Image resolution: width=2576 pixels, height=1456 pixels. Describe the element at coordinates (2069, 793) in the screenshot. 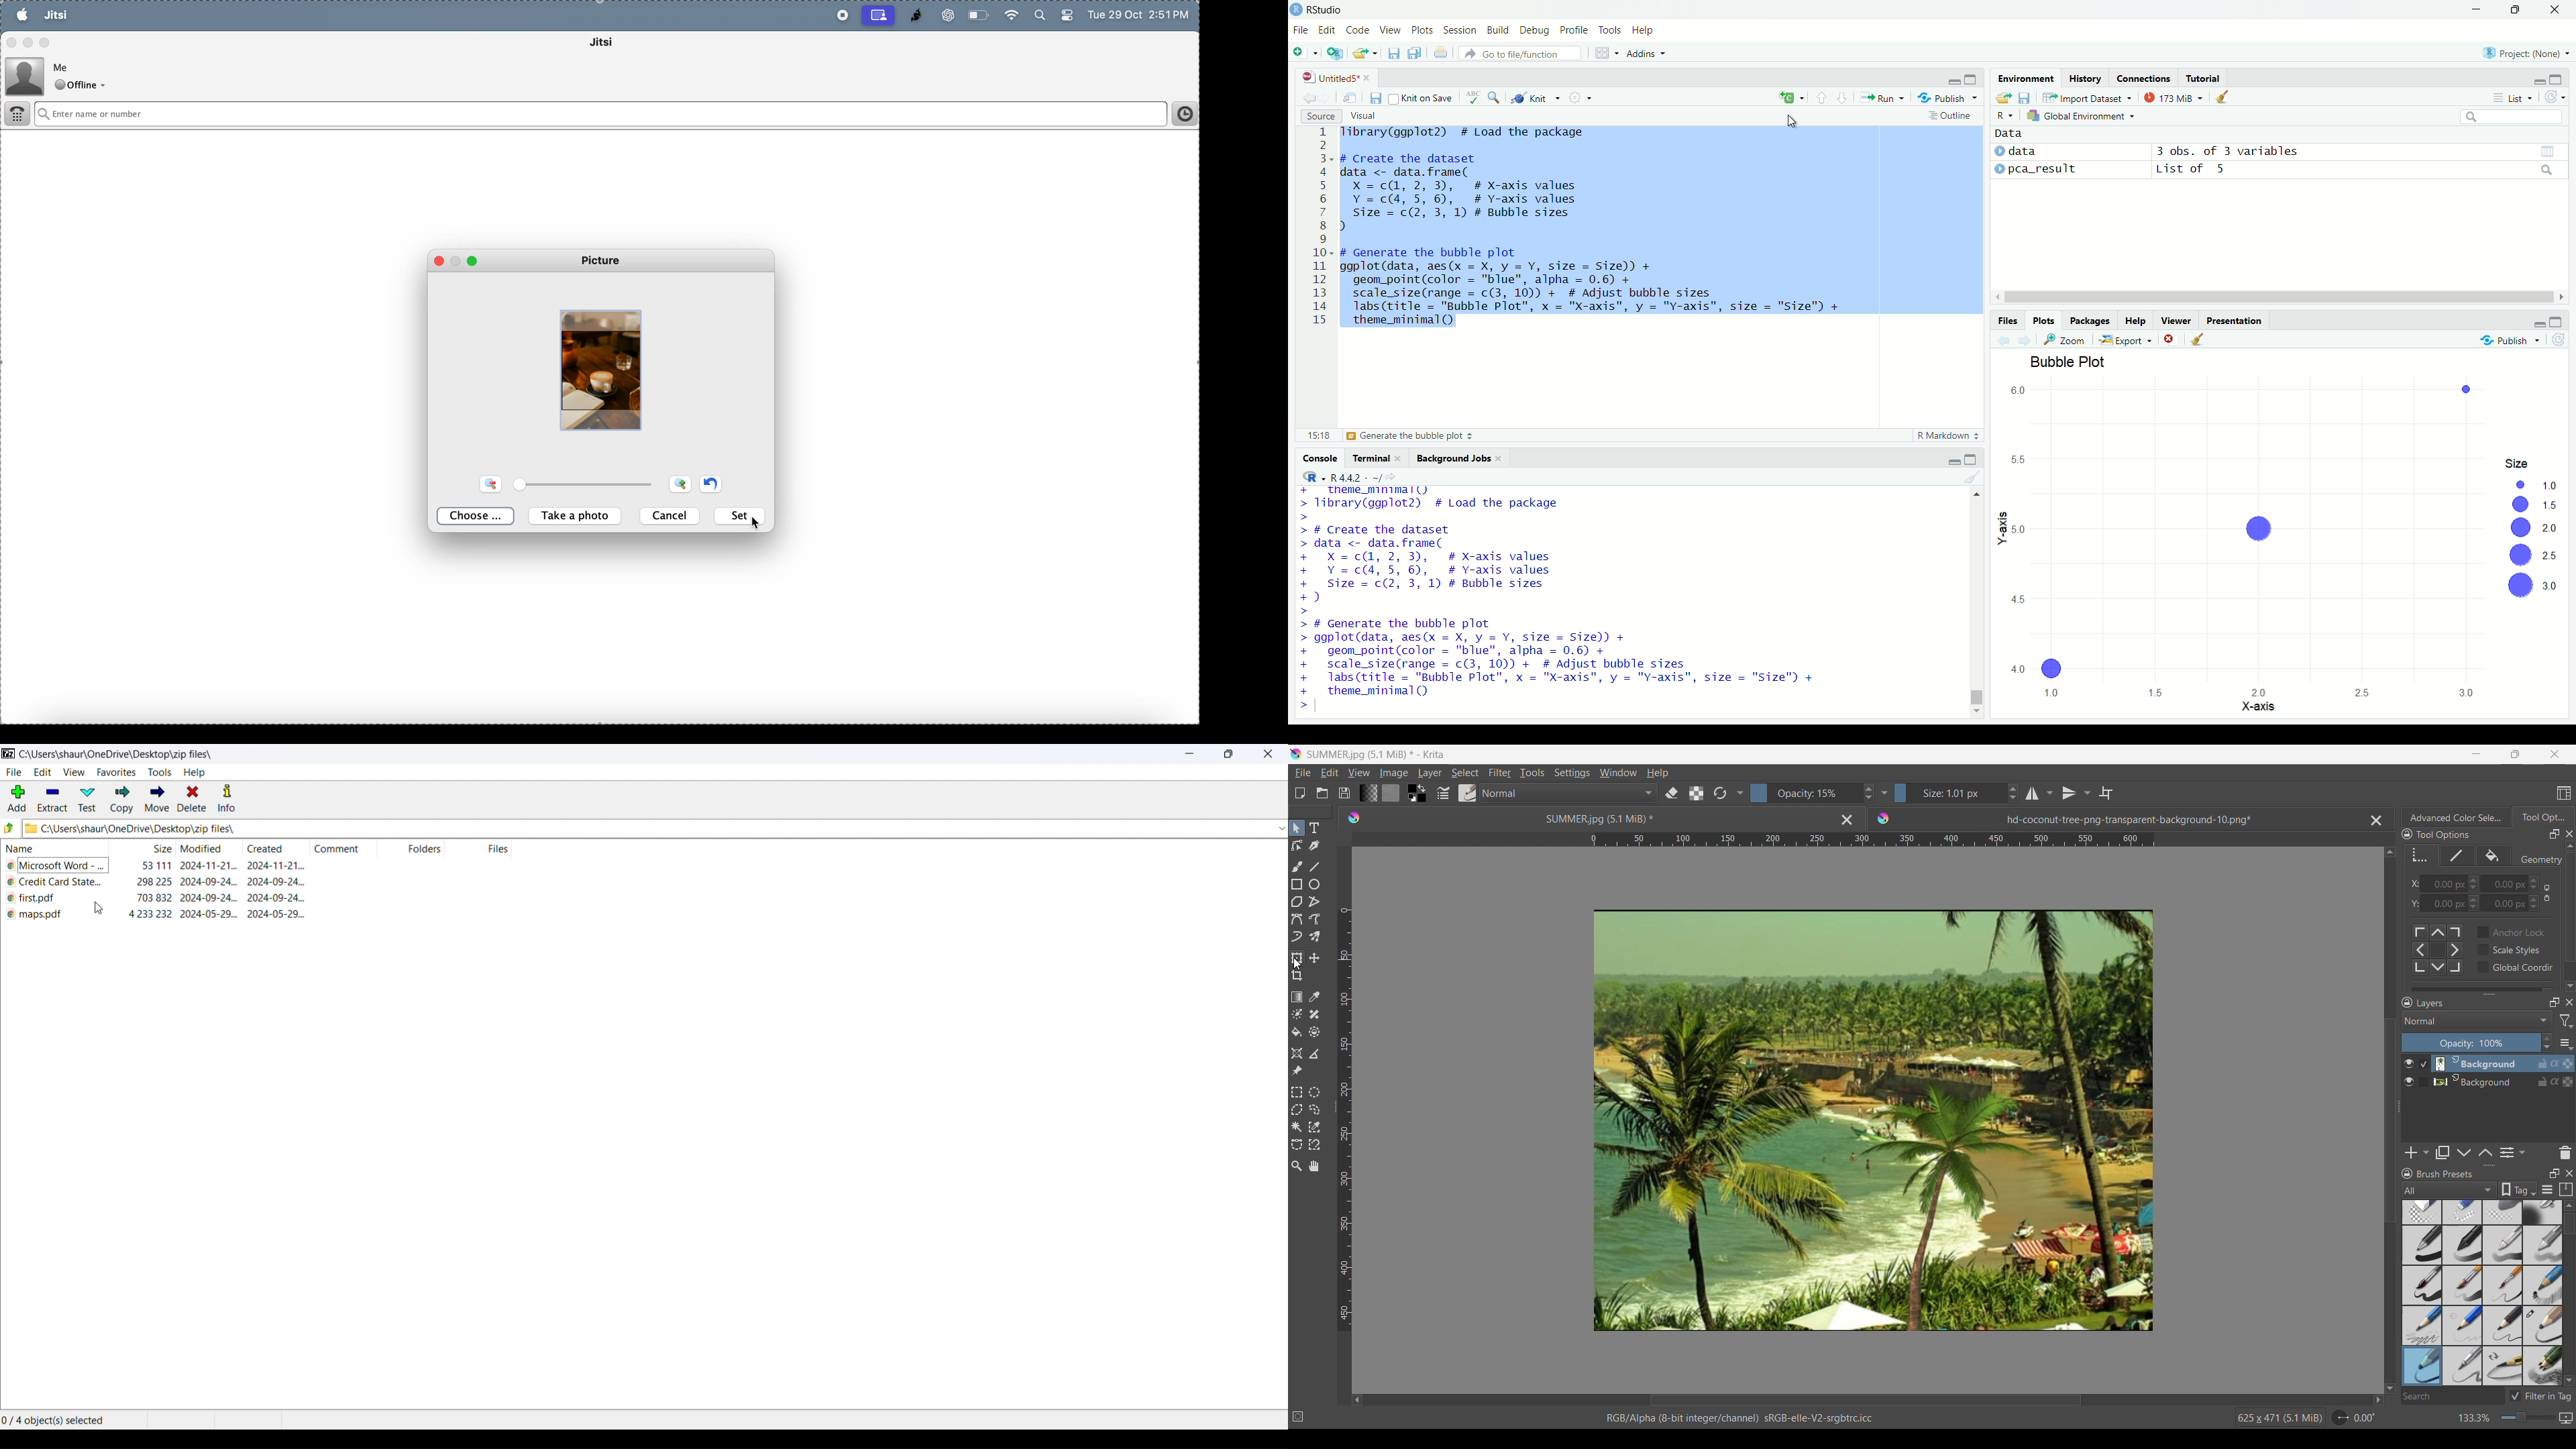

I see `Vertical flip options` at that location.